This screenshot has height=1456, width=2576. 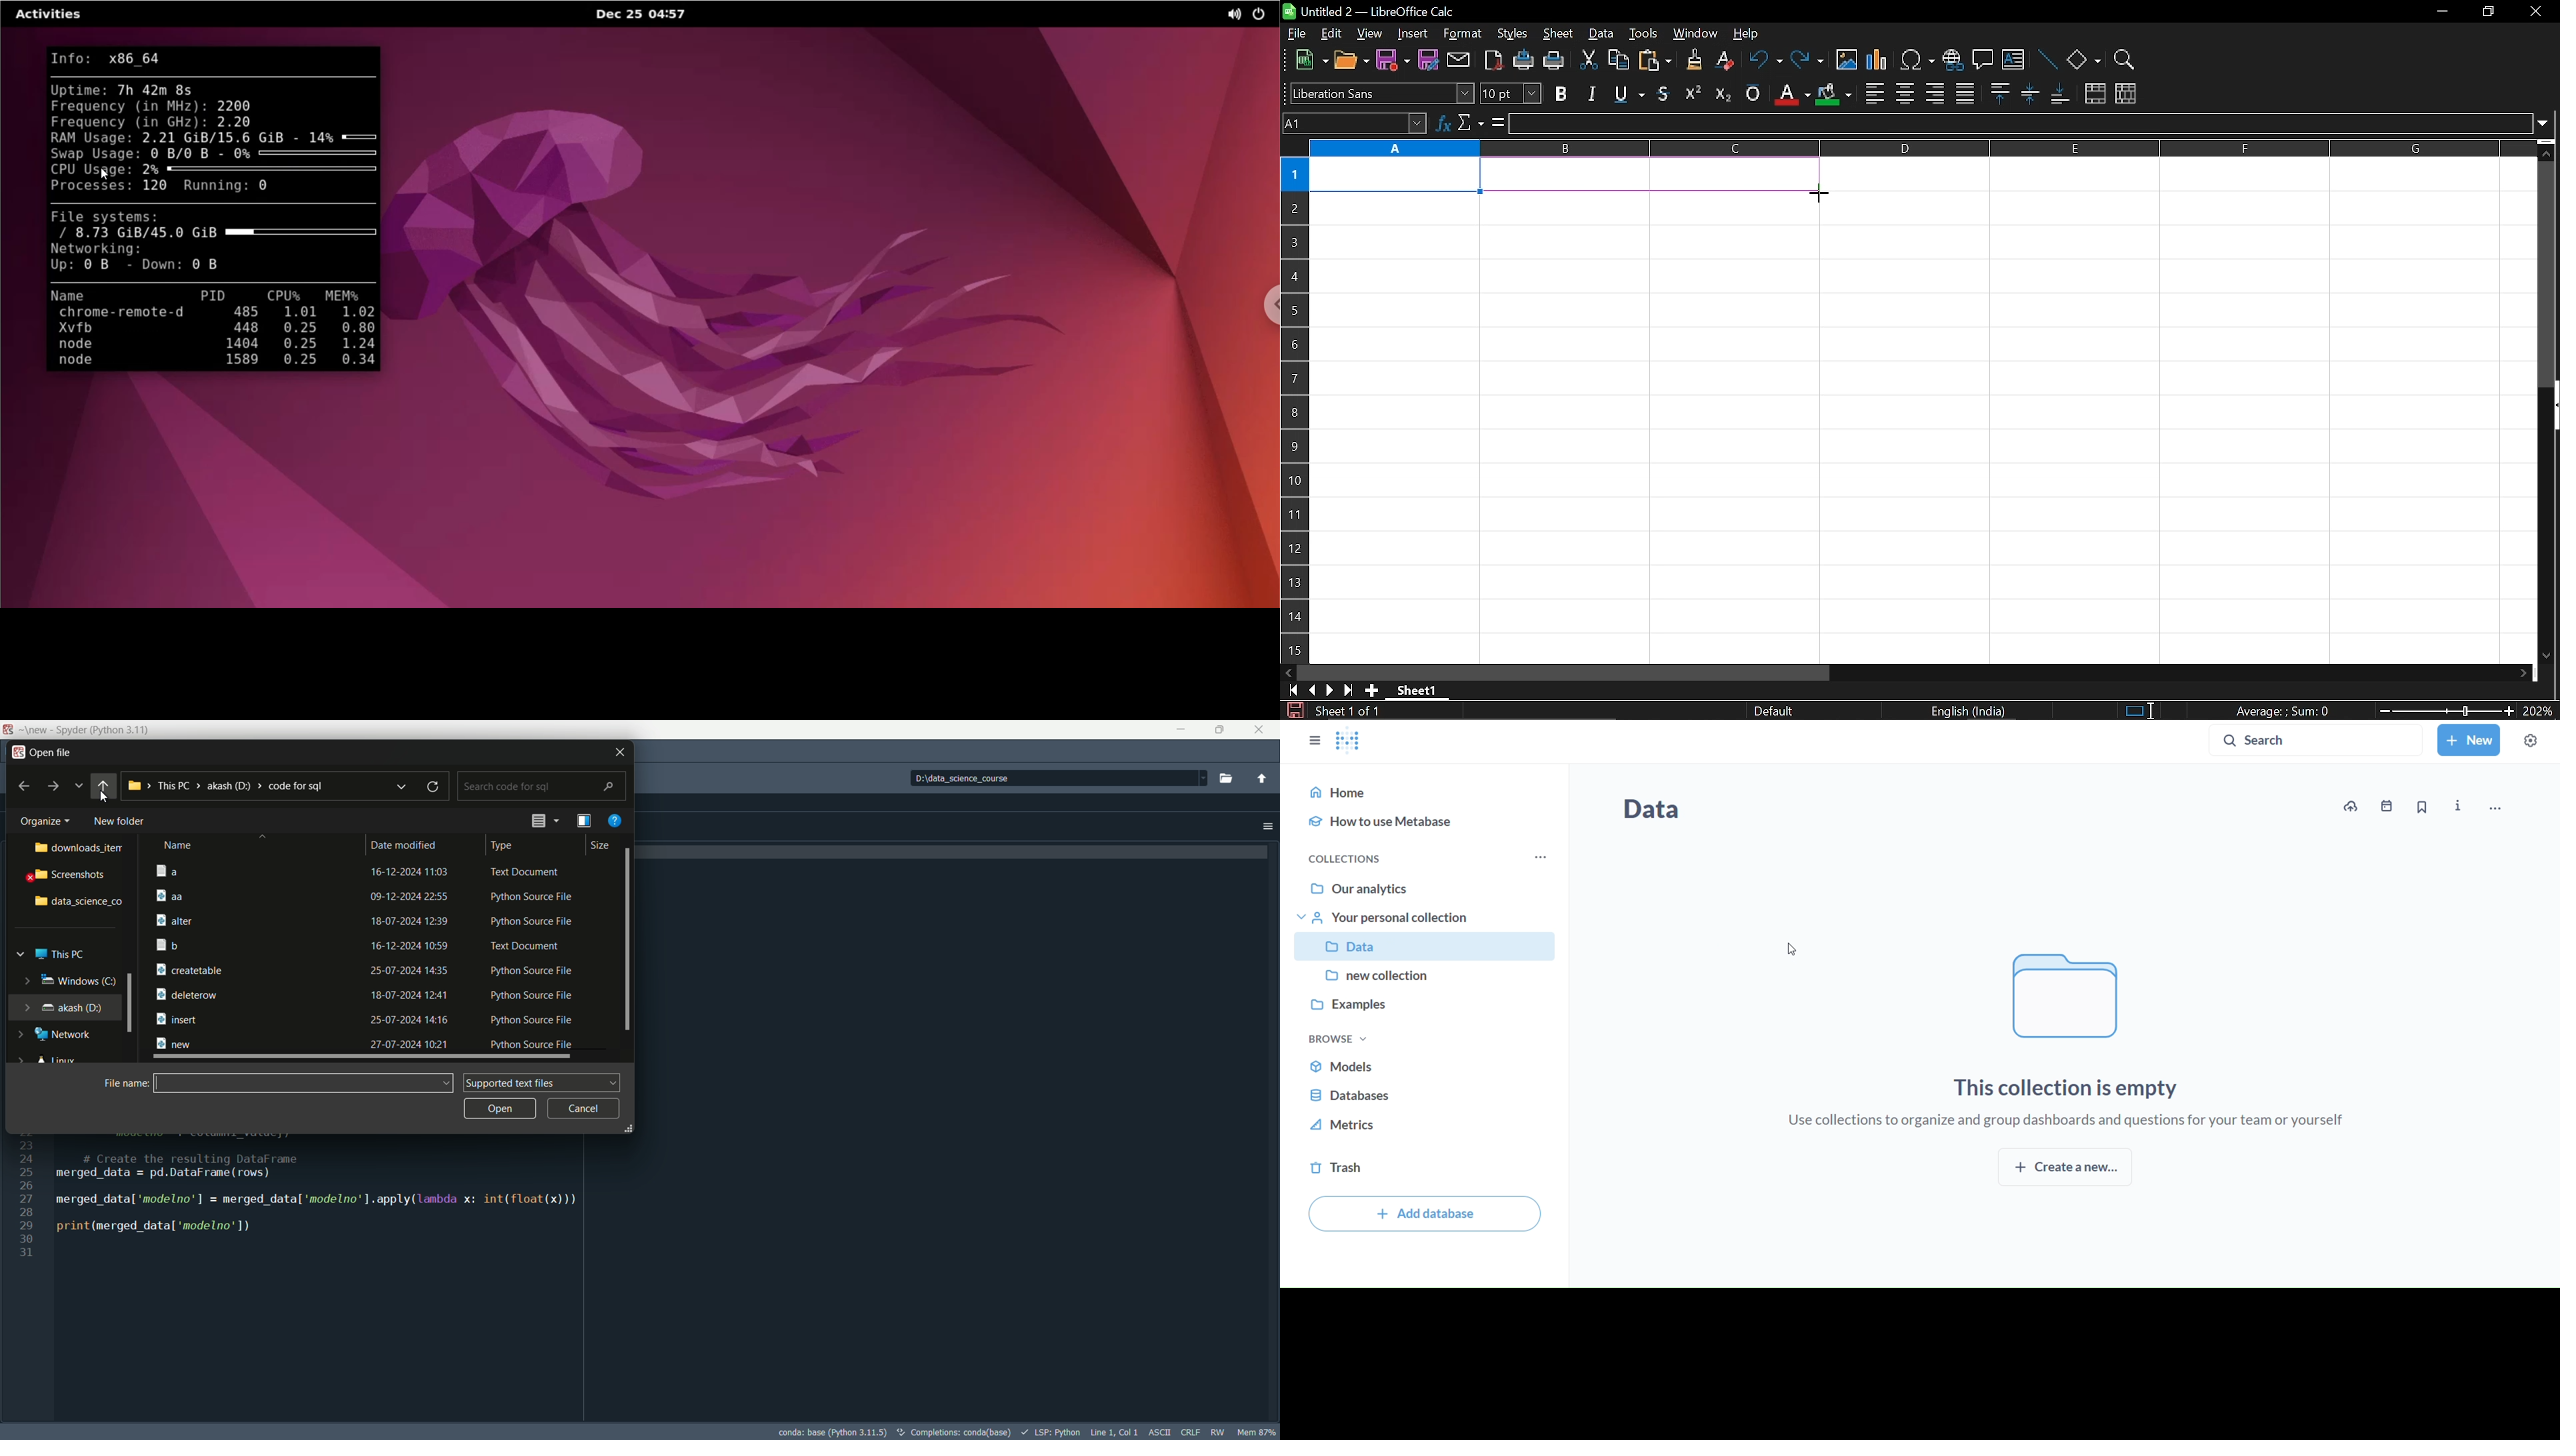 I want to click on center, so click(x=1905, y=93).